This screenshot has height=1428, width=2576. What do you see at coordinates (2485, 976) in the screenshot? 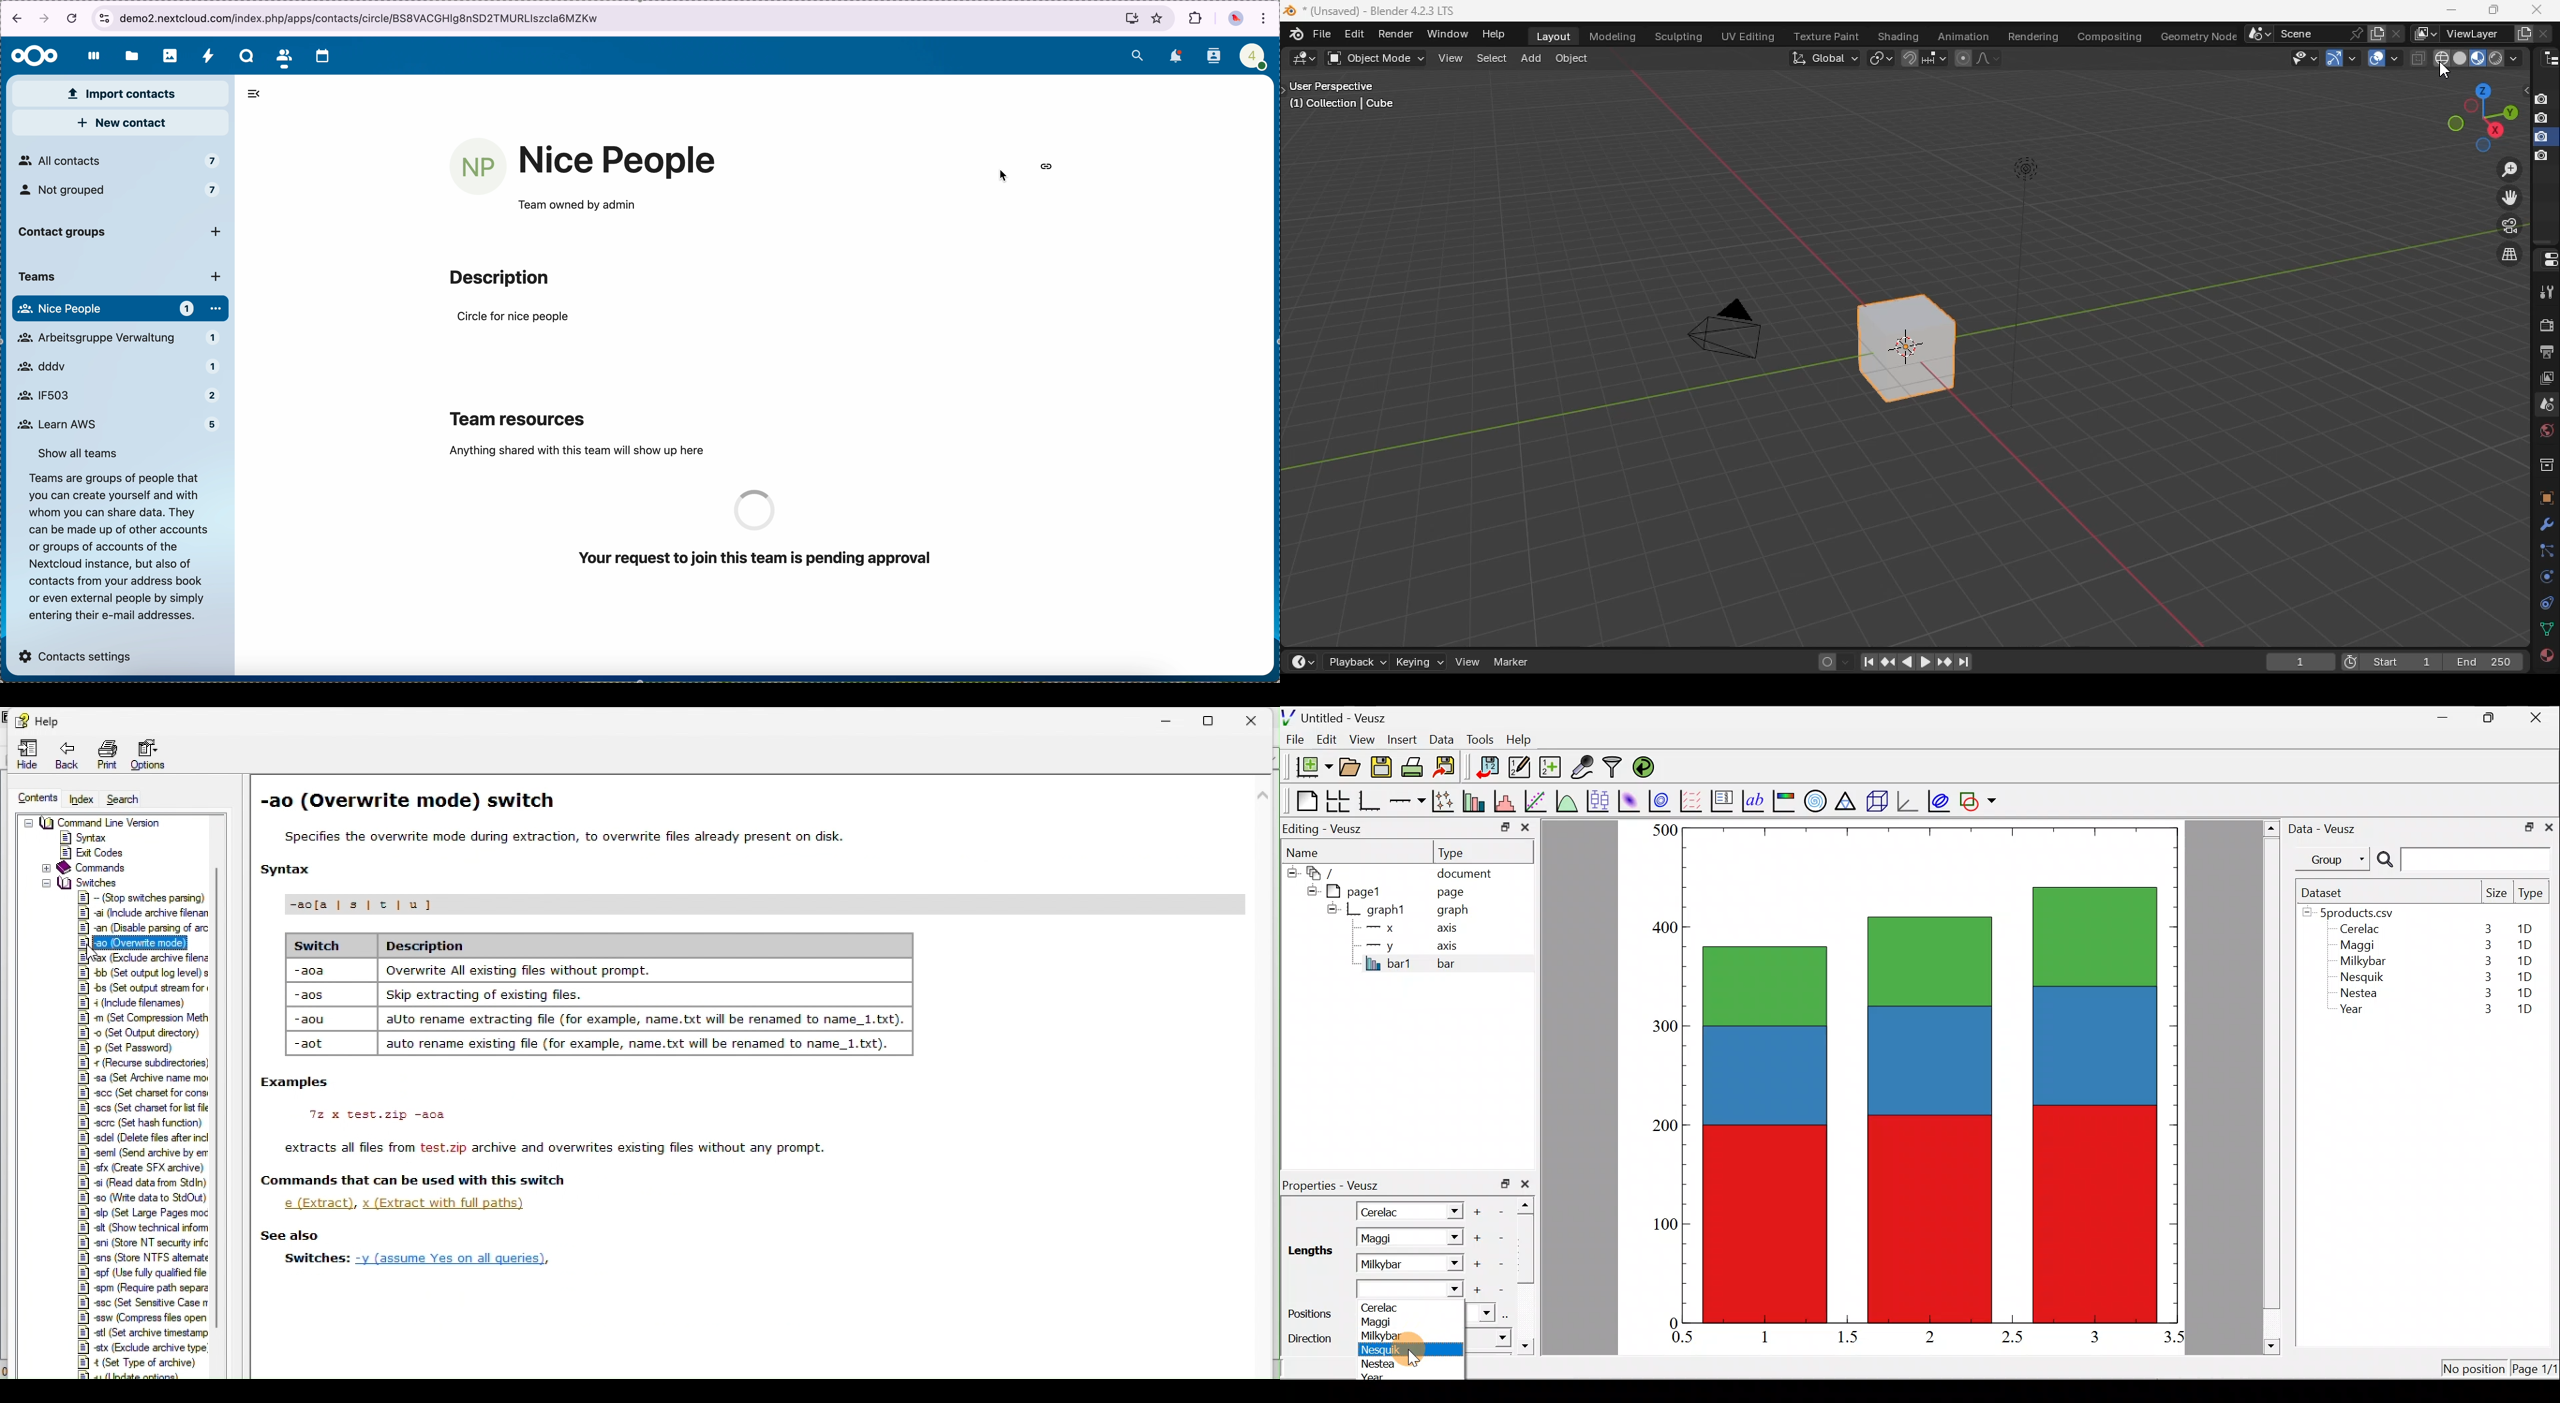
I see `3` at bounding box center [2485, 976].